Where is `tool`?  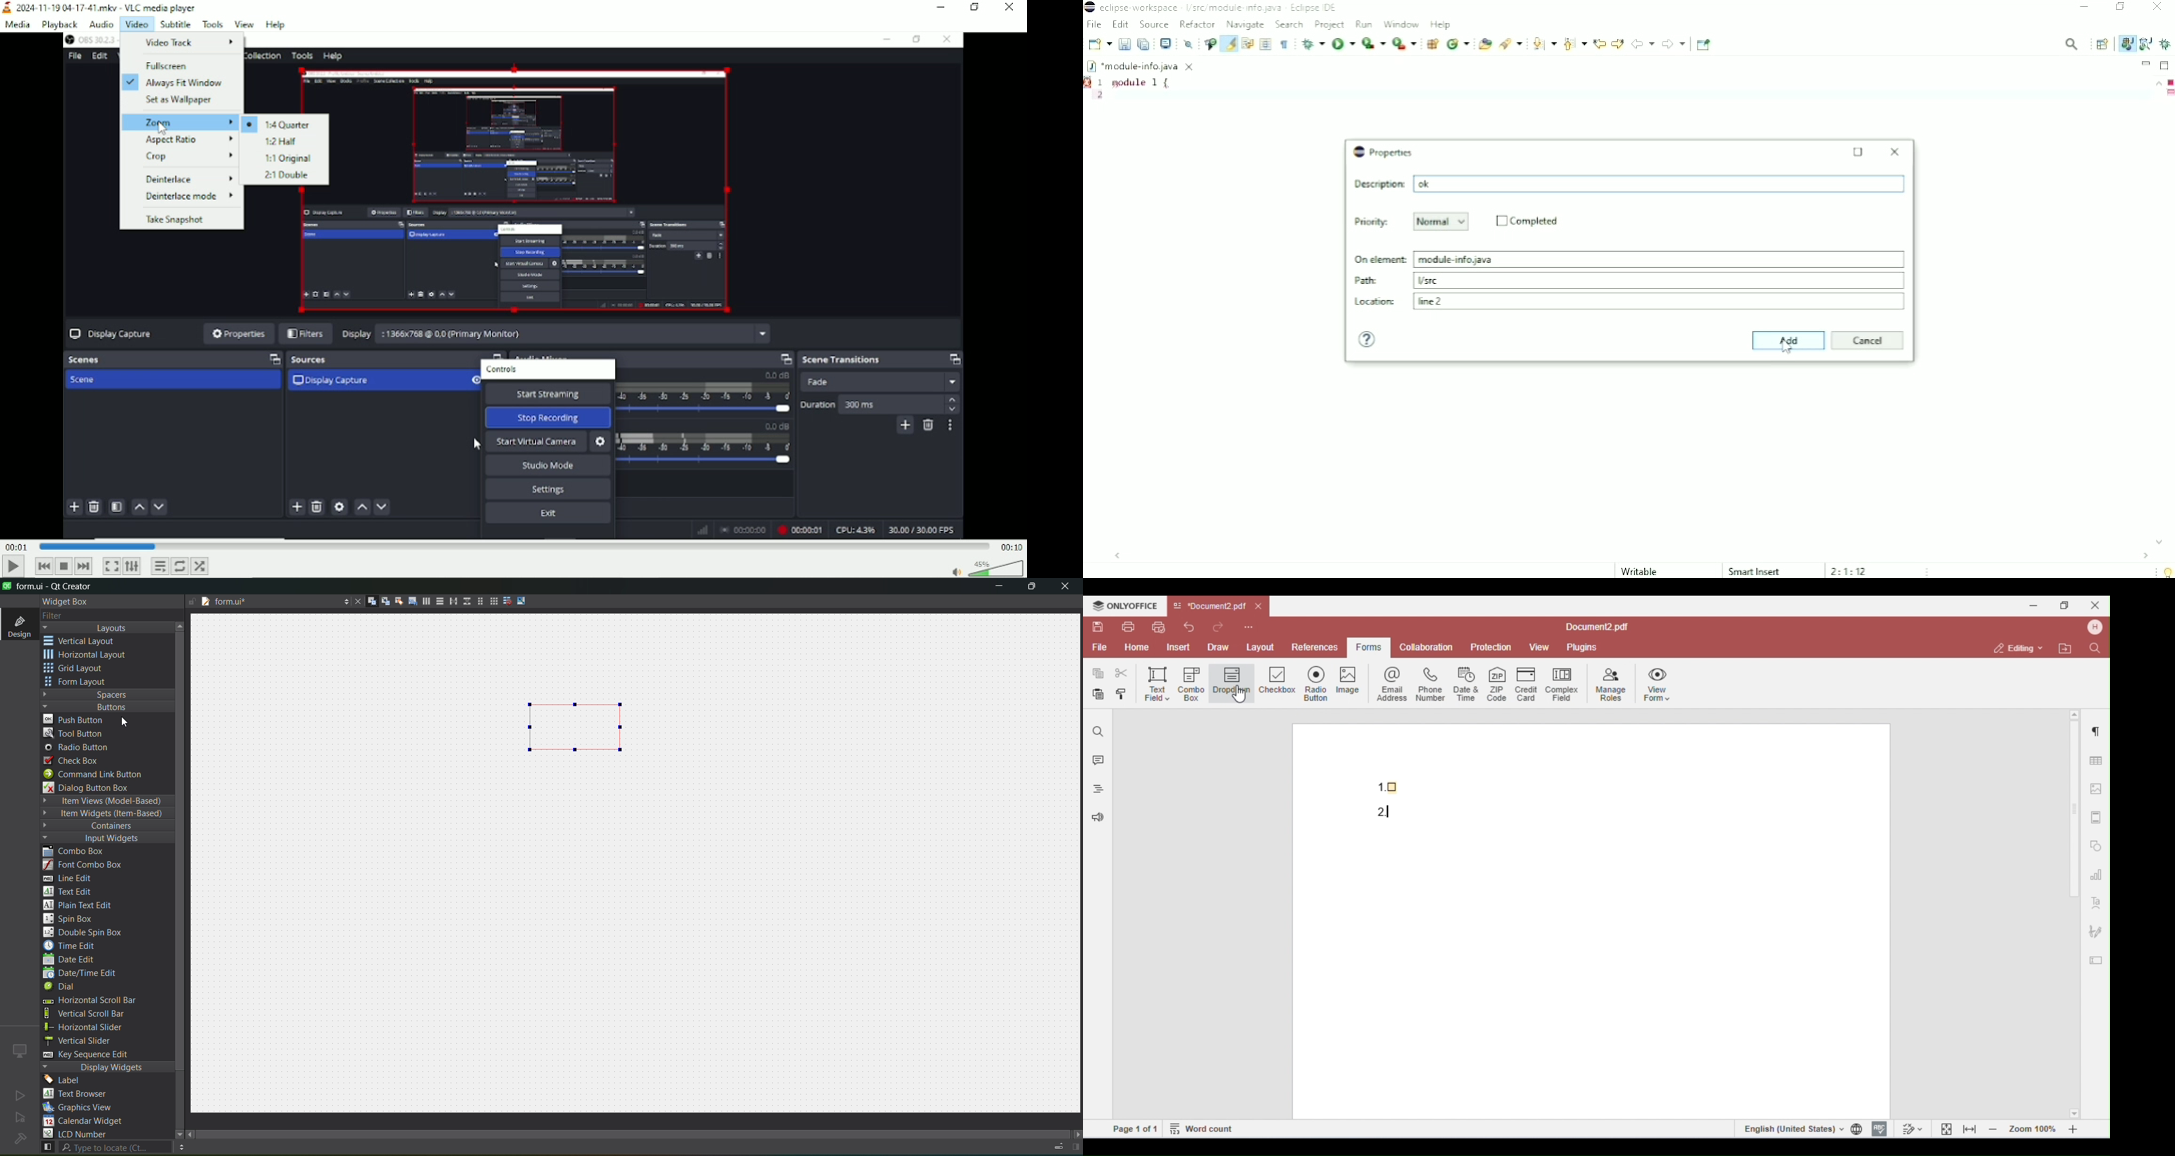 tool is located at coordinates (76, 733).